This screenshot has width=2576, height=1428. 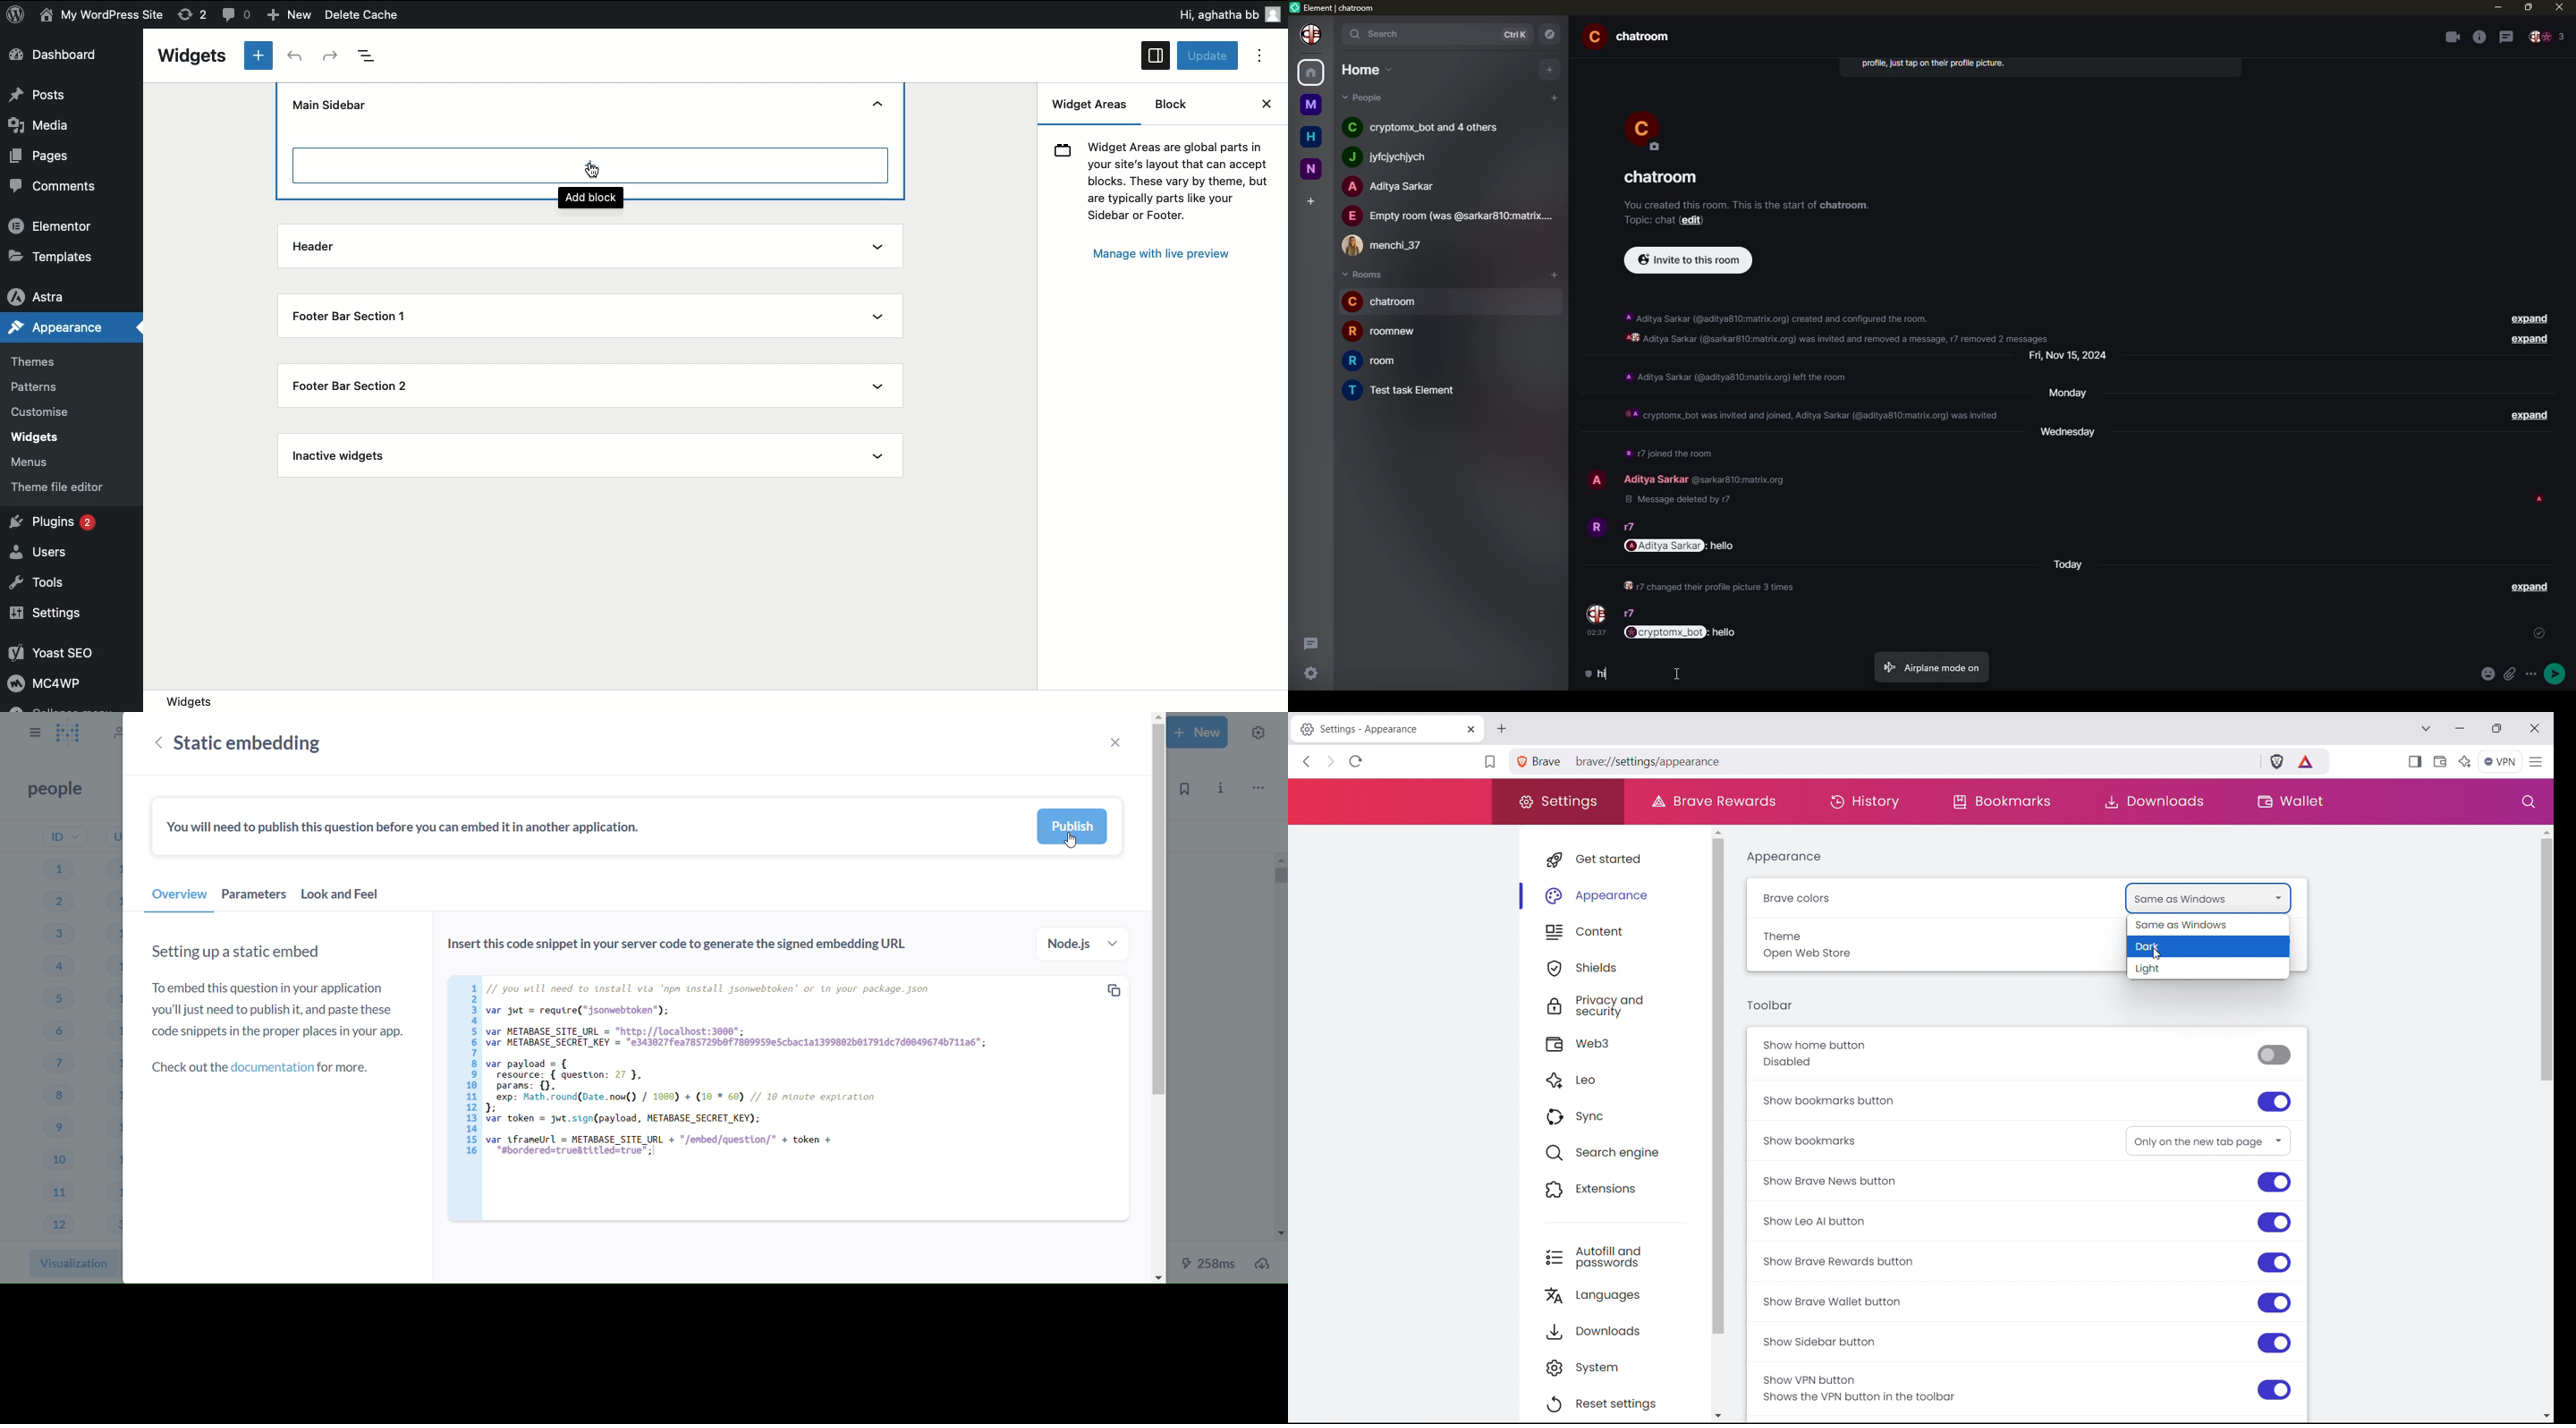 I want to click on people, so click(x=1448, y=216).